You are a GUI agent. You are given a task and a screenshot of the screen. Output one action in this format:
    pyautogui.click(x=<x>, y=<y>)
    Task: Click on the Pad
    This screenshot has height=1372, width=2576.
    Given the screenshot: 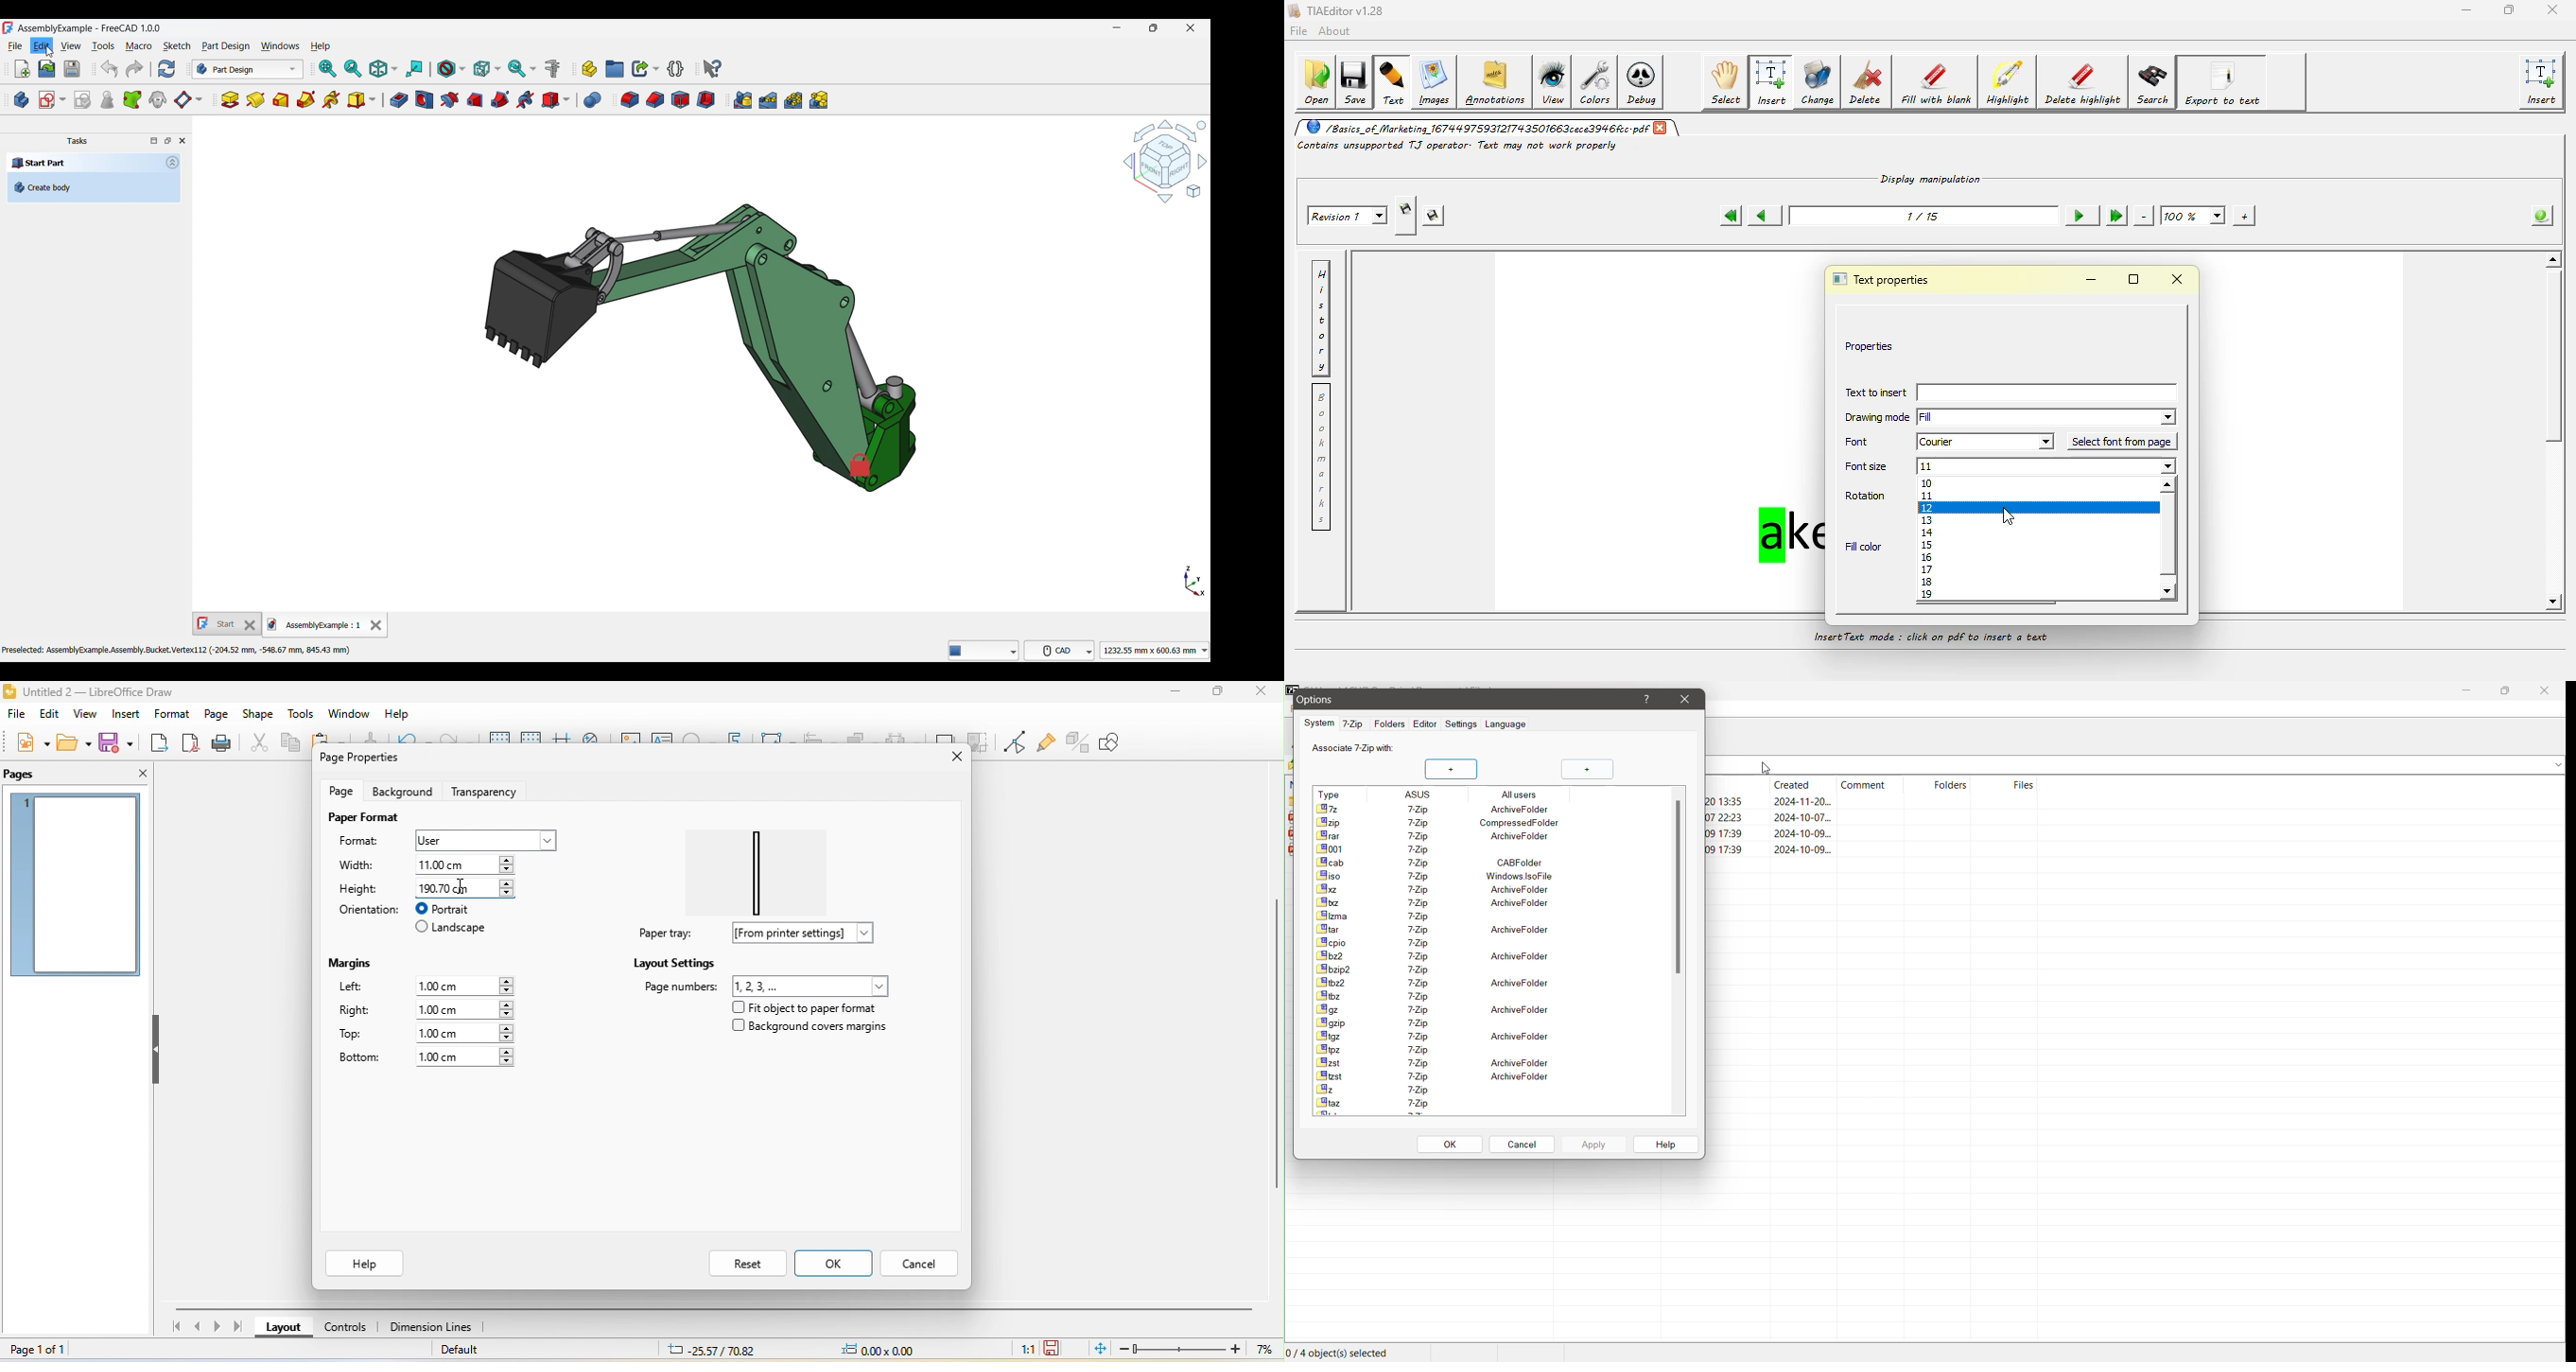 What is the action you would take?
    pyautogui.click(x=230, y=100)
    